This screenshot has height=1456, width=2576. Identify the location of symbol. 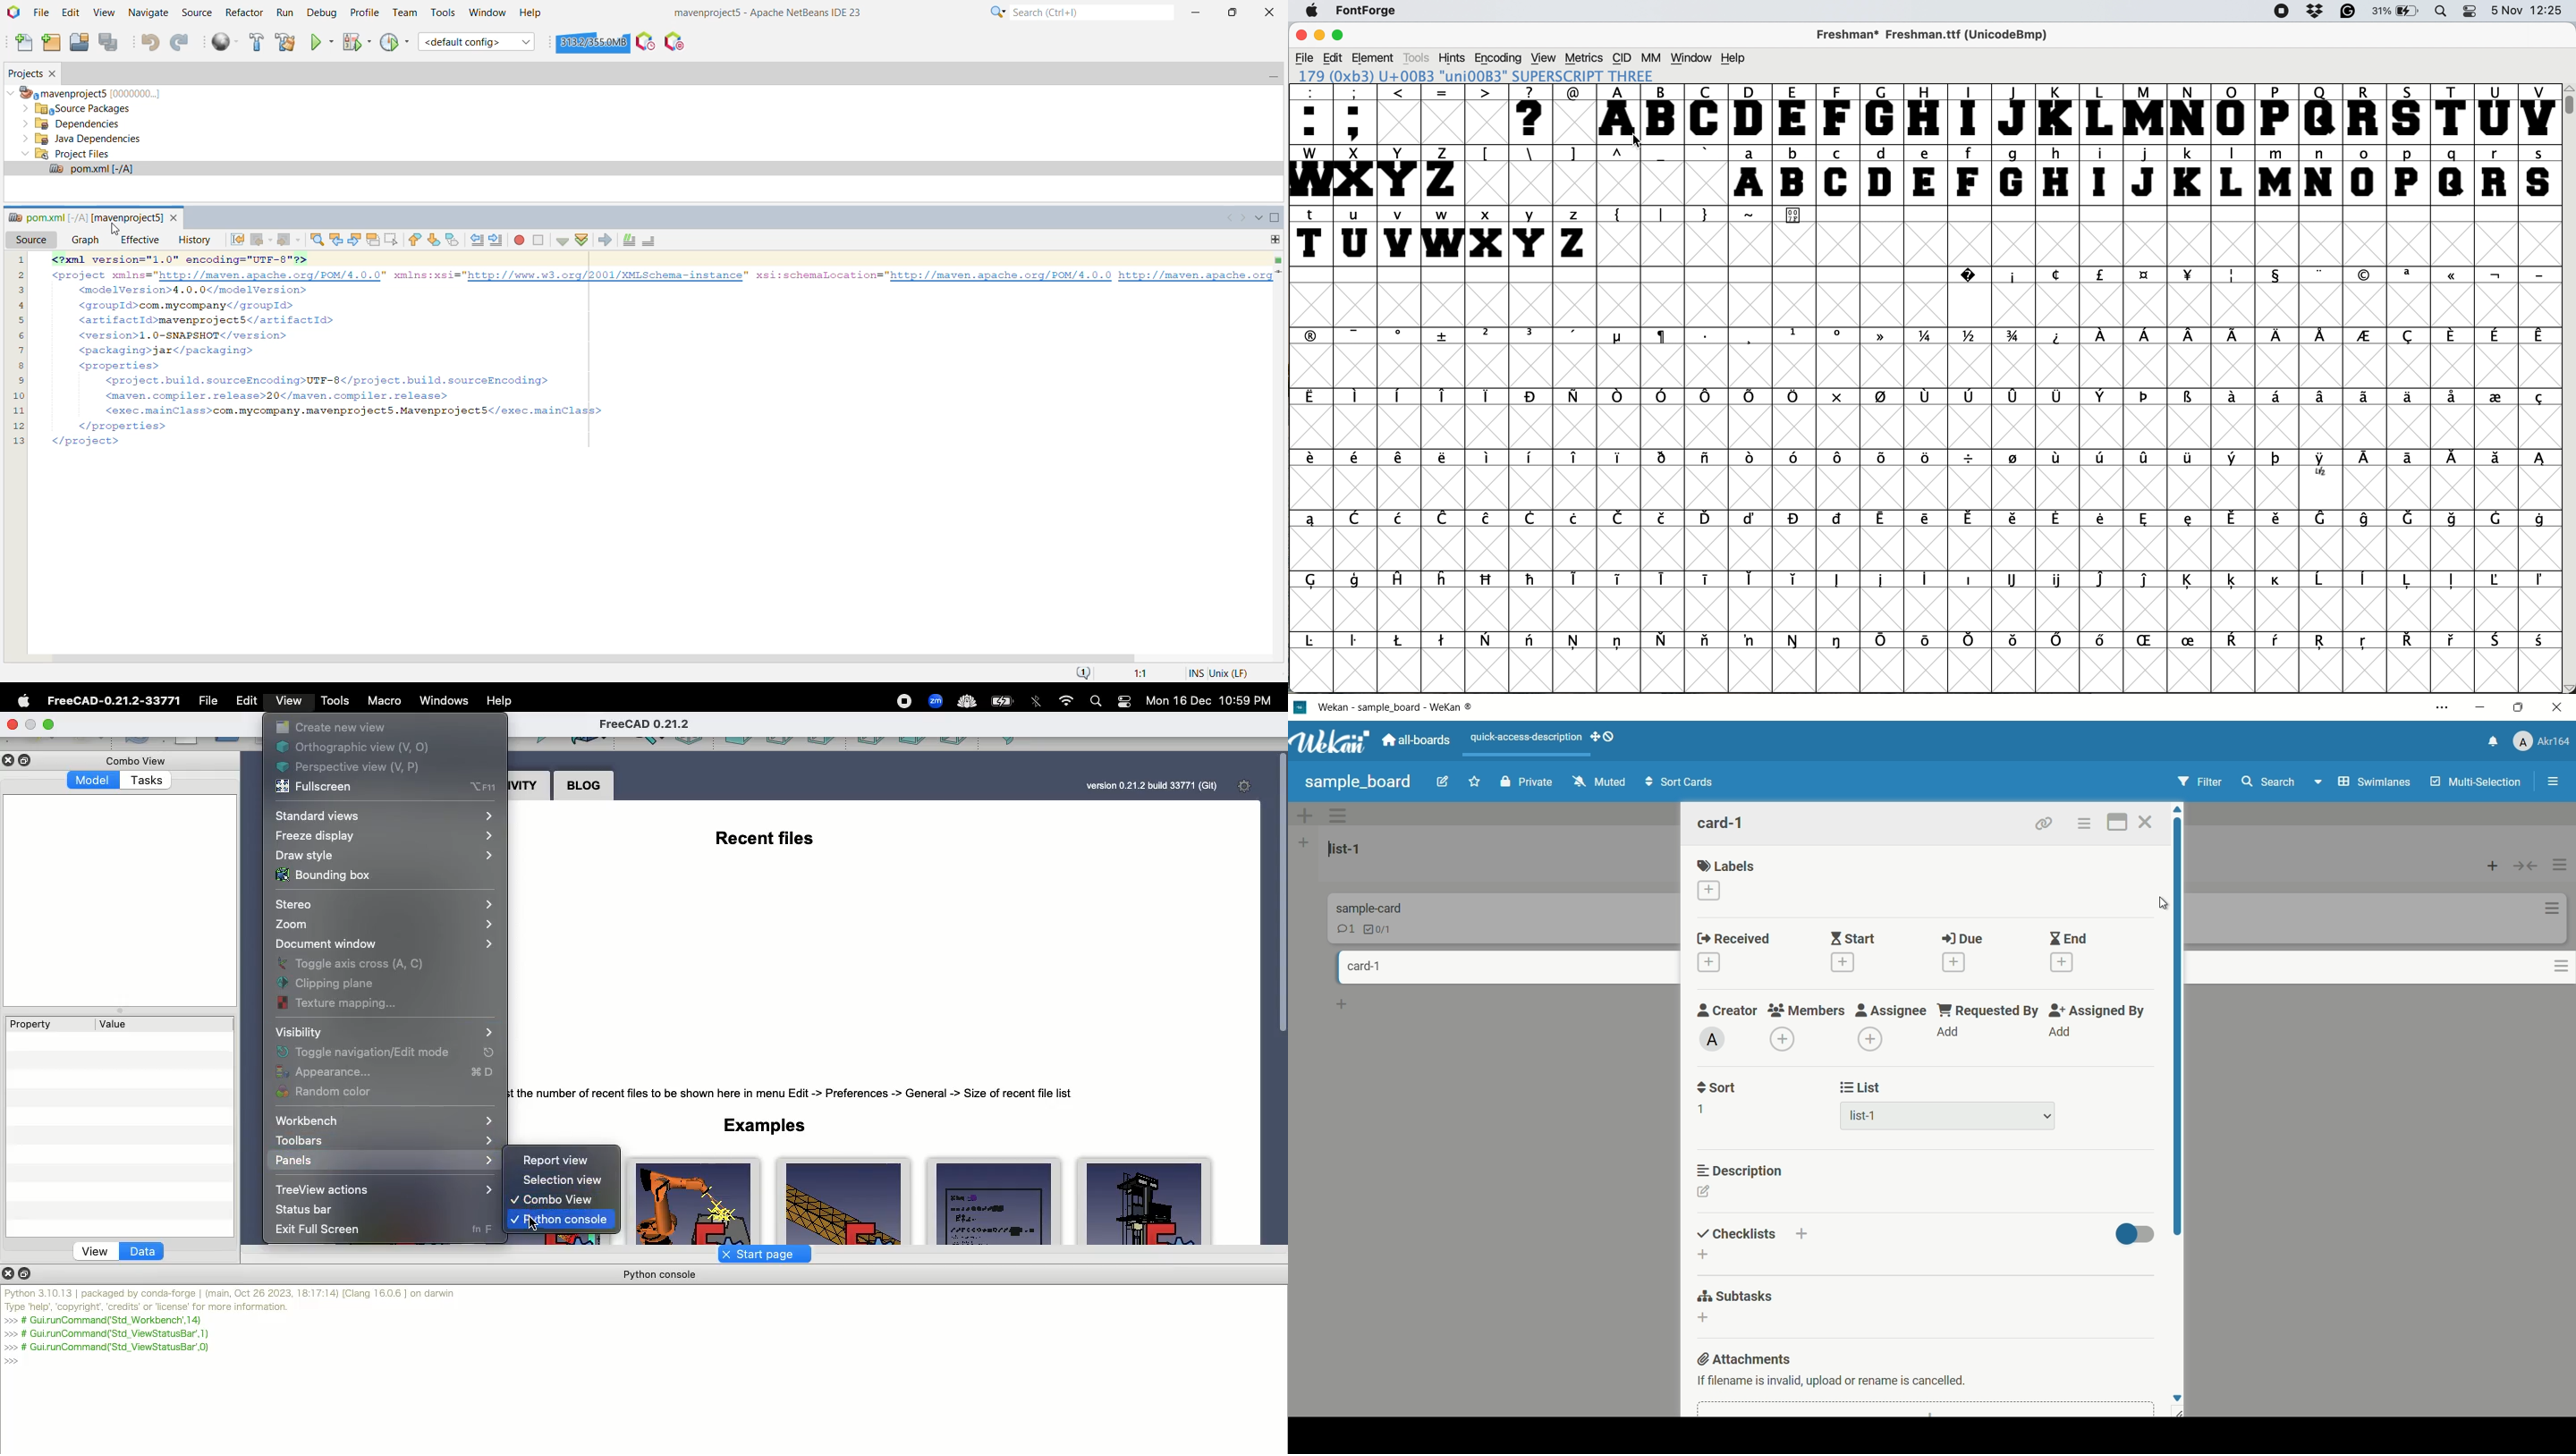
(2232, 398).